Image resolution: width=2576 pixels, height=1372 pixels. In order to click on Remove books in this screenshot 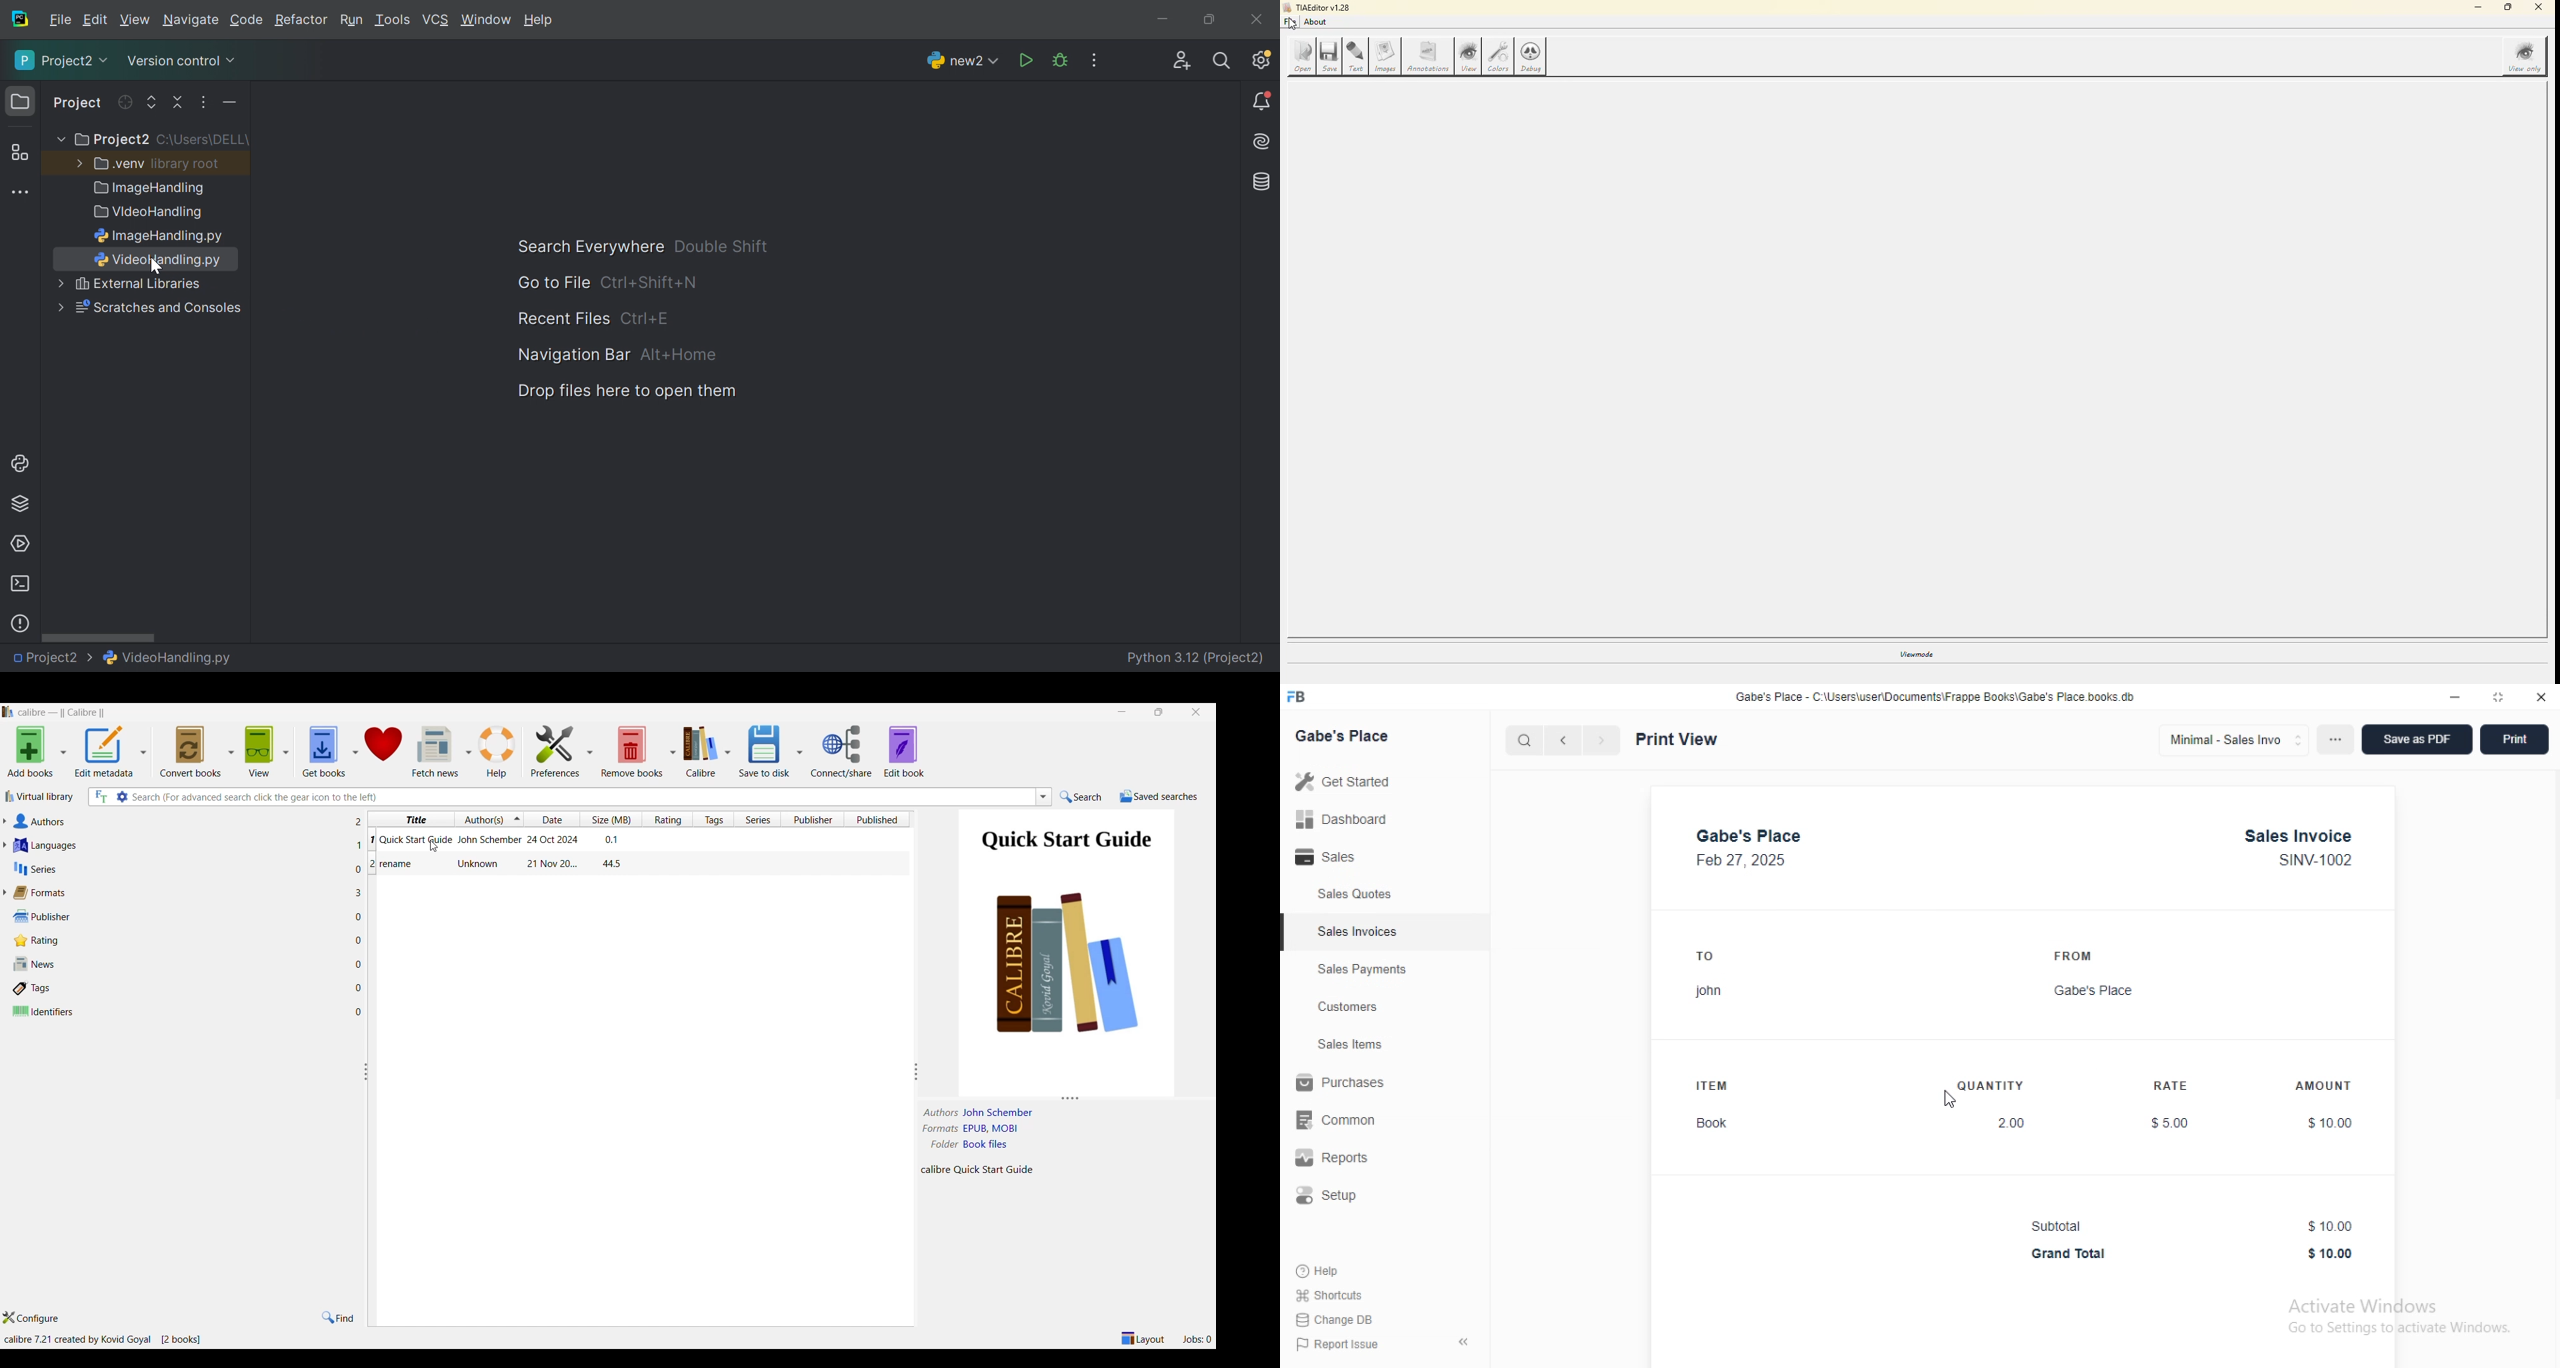, I will do `click(631, 751)`.